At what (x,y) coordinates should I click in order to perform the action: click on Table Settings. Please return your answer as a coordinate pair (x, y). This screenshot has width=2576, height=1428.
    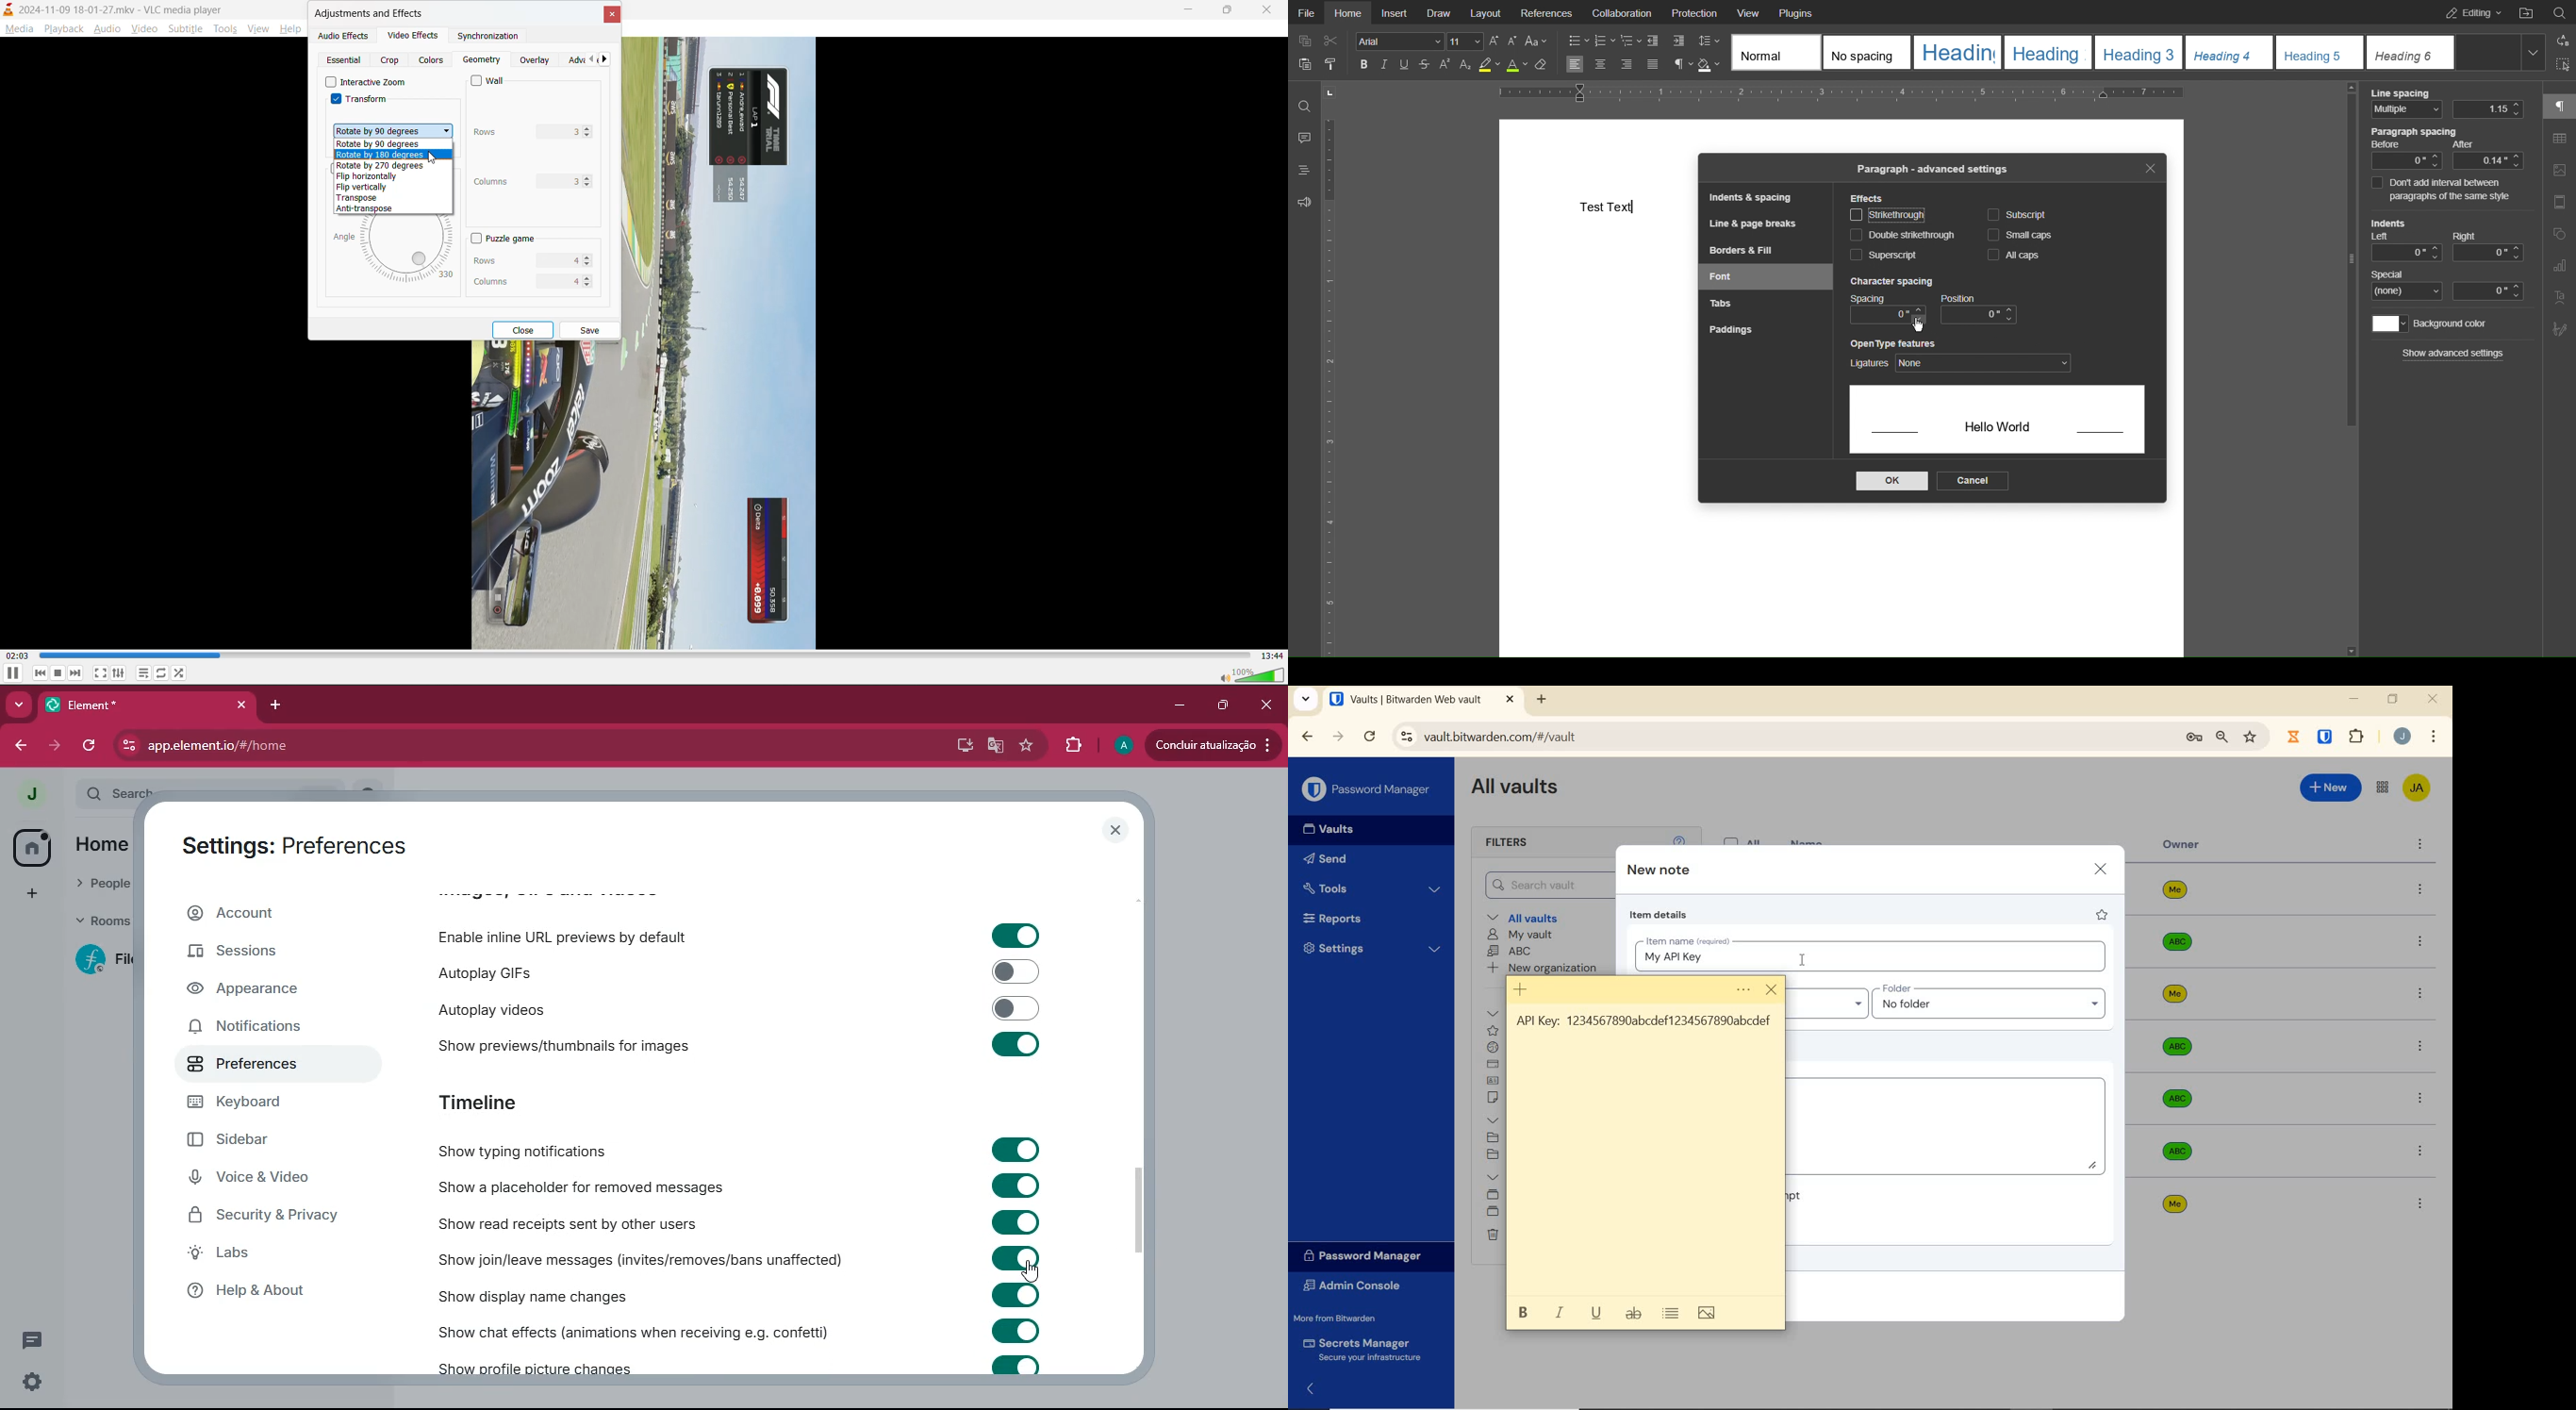
    Looking at the image, I should click on (2559, 140).